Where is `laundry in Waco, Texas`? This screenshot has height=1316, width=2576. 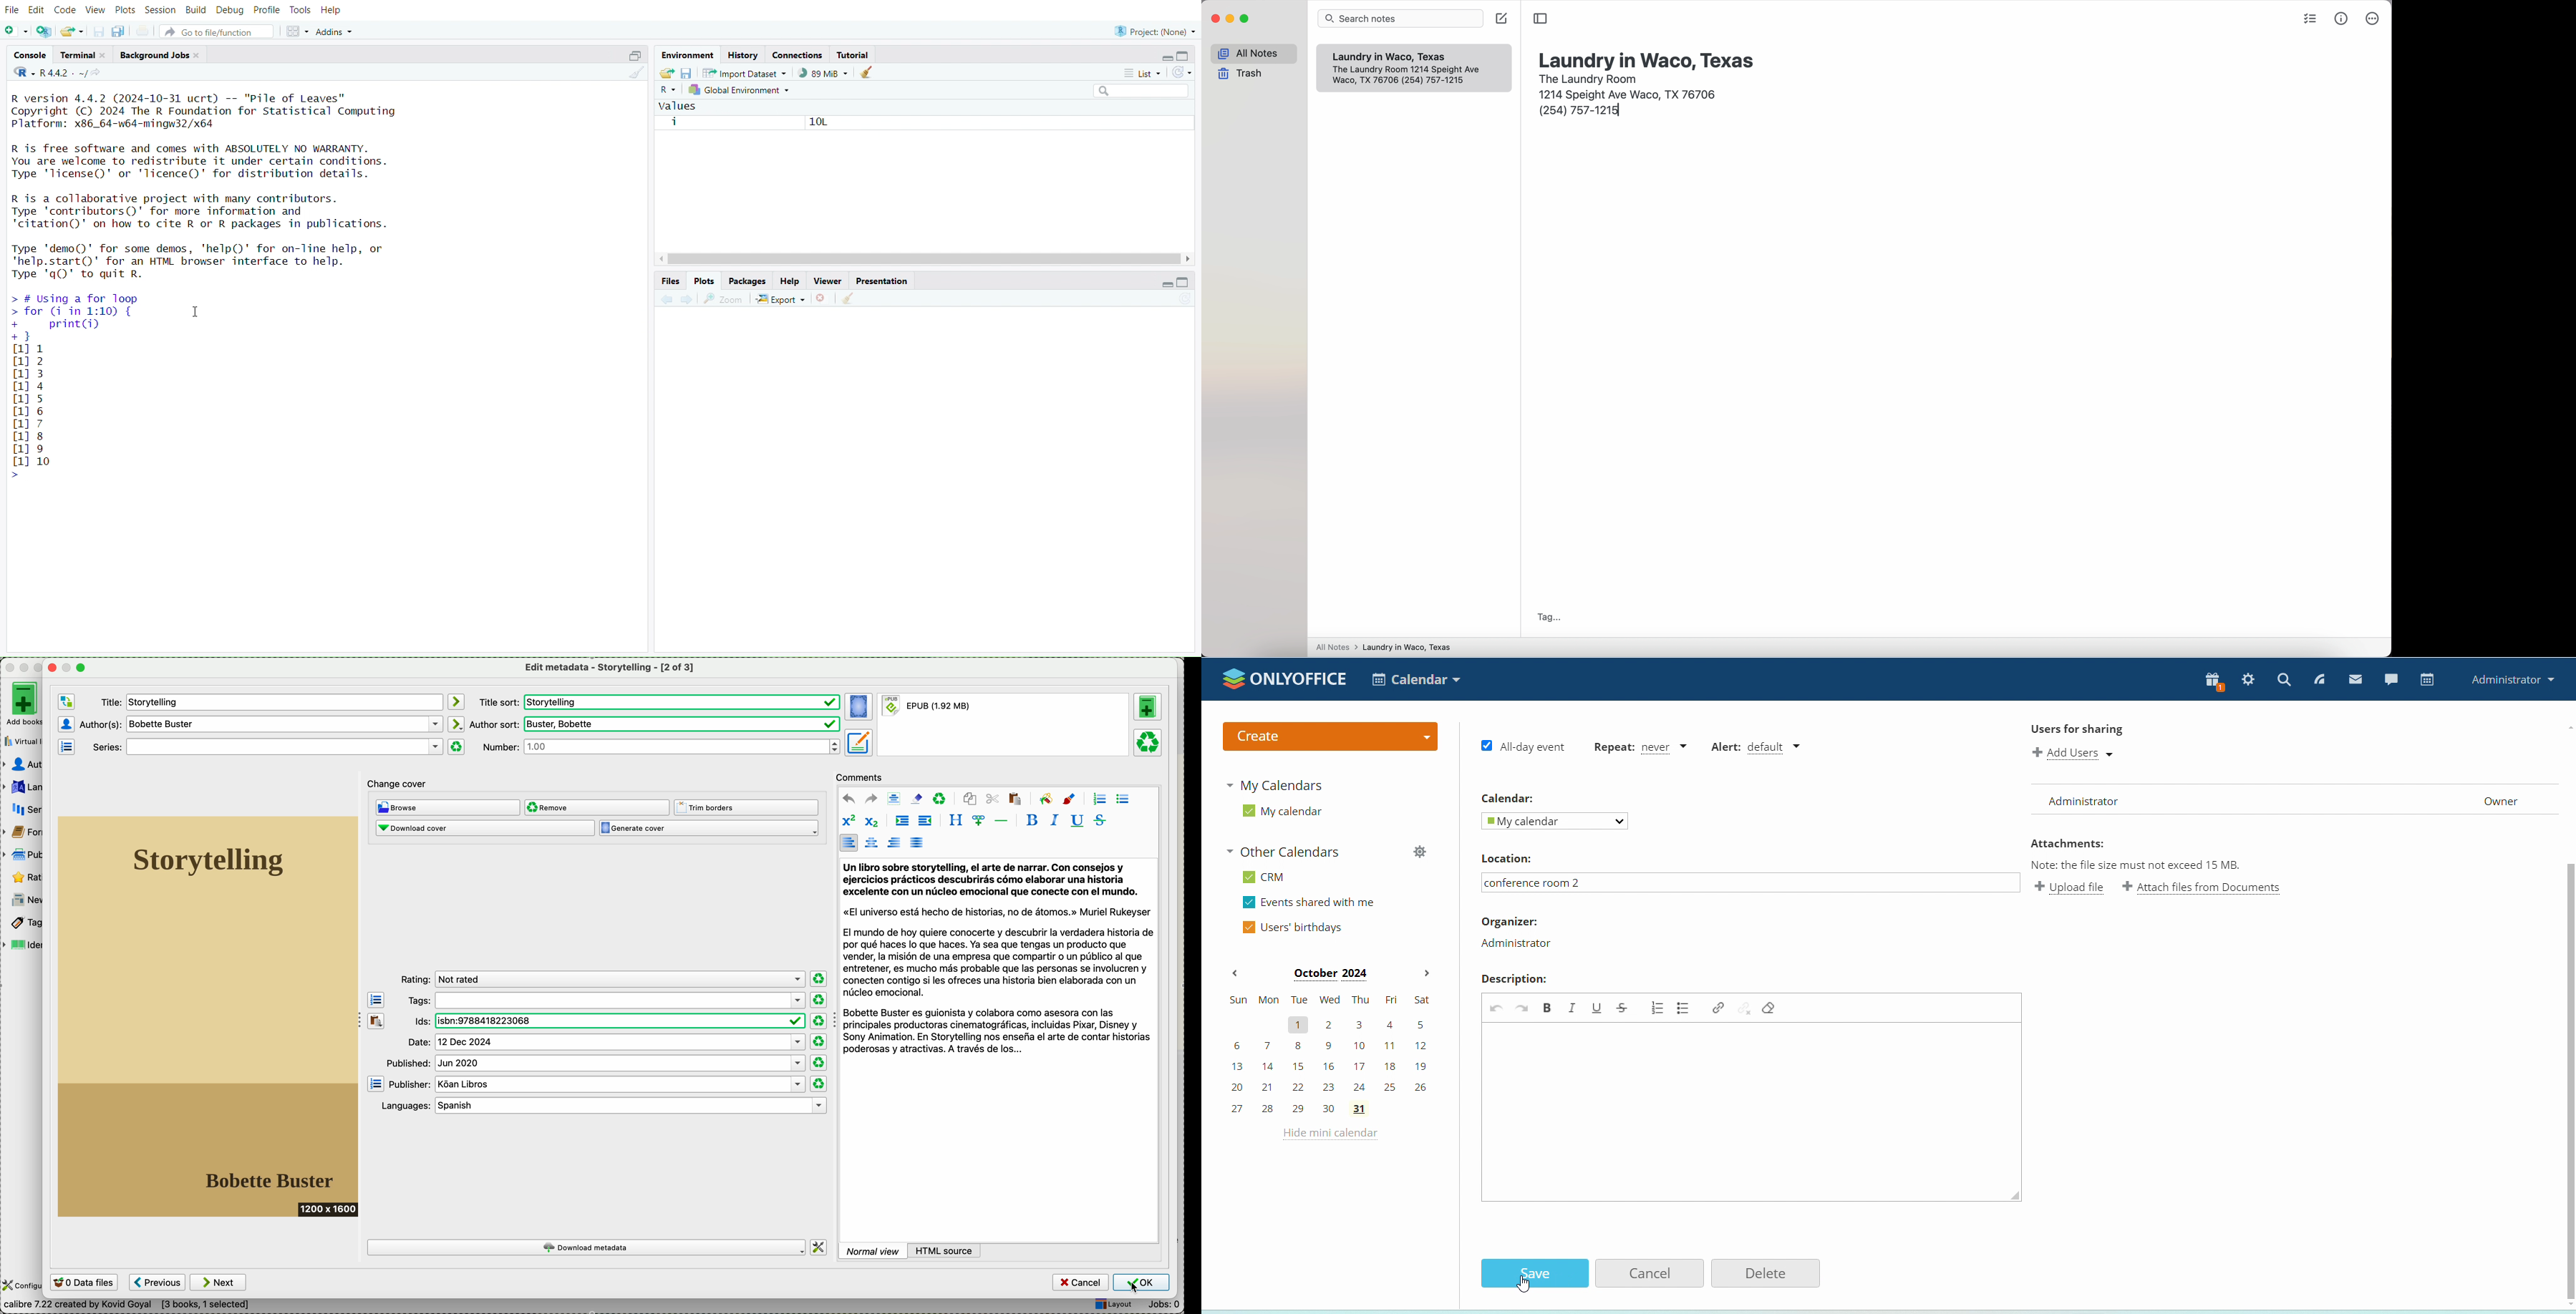 laundry in Waco, Texas is located at coordinates (1648, 60).